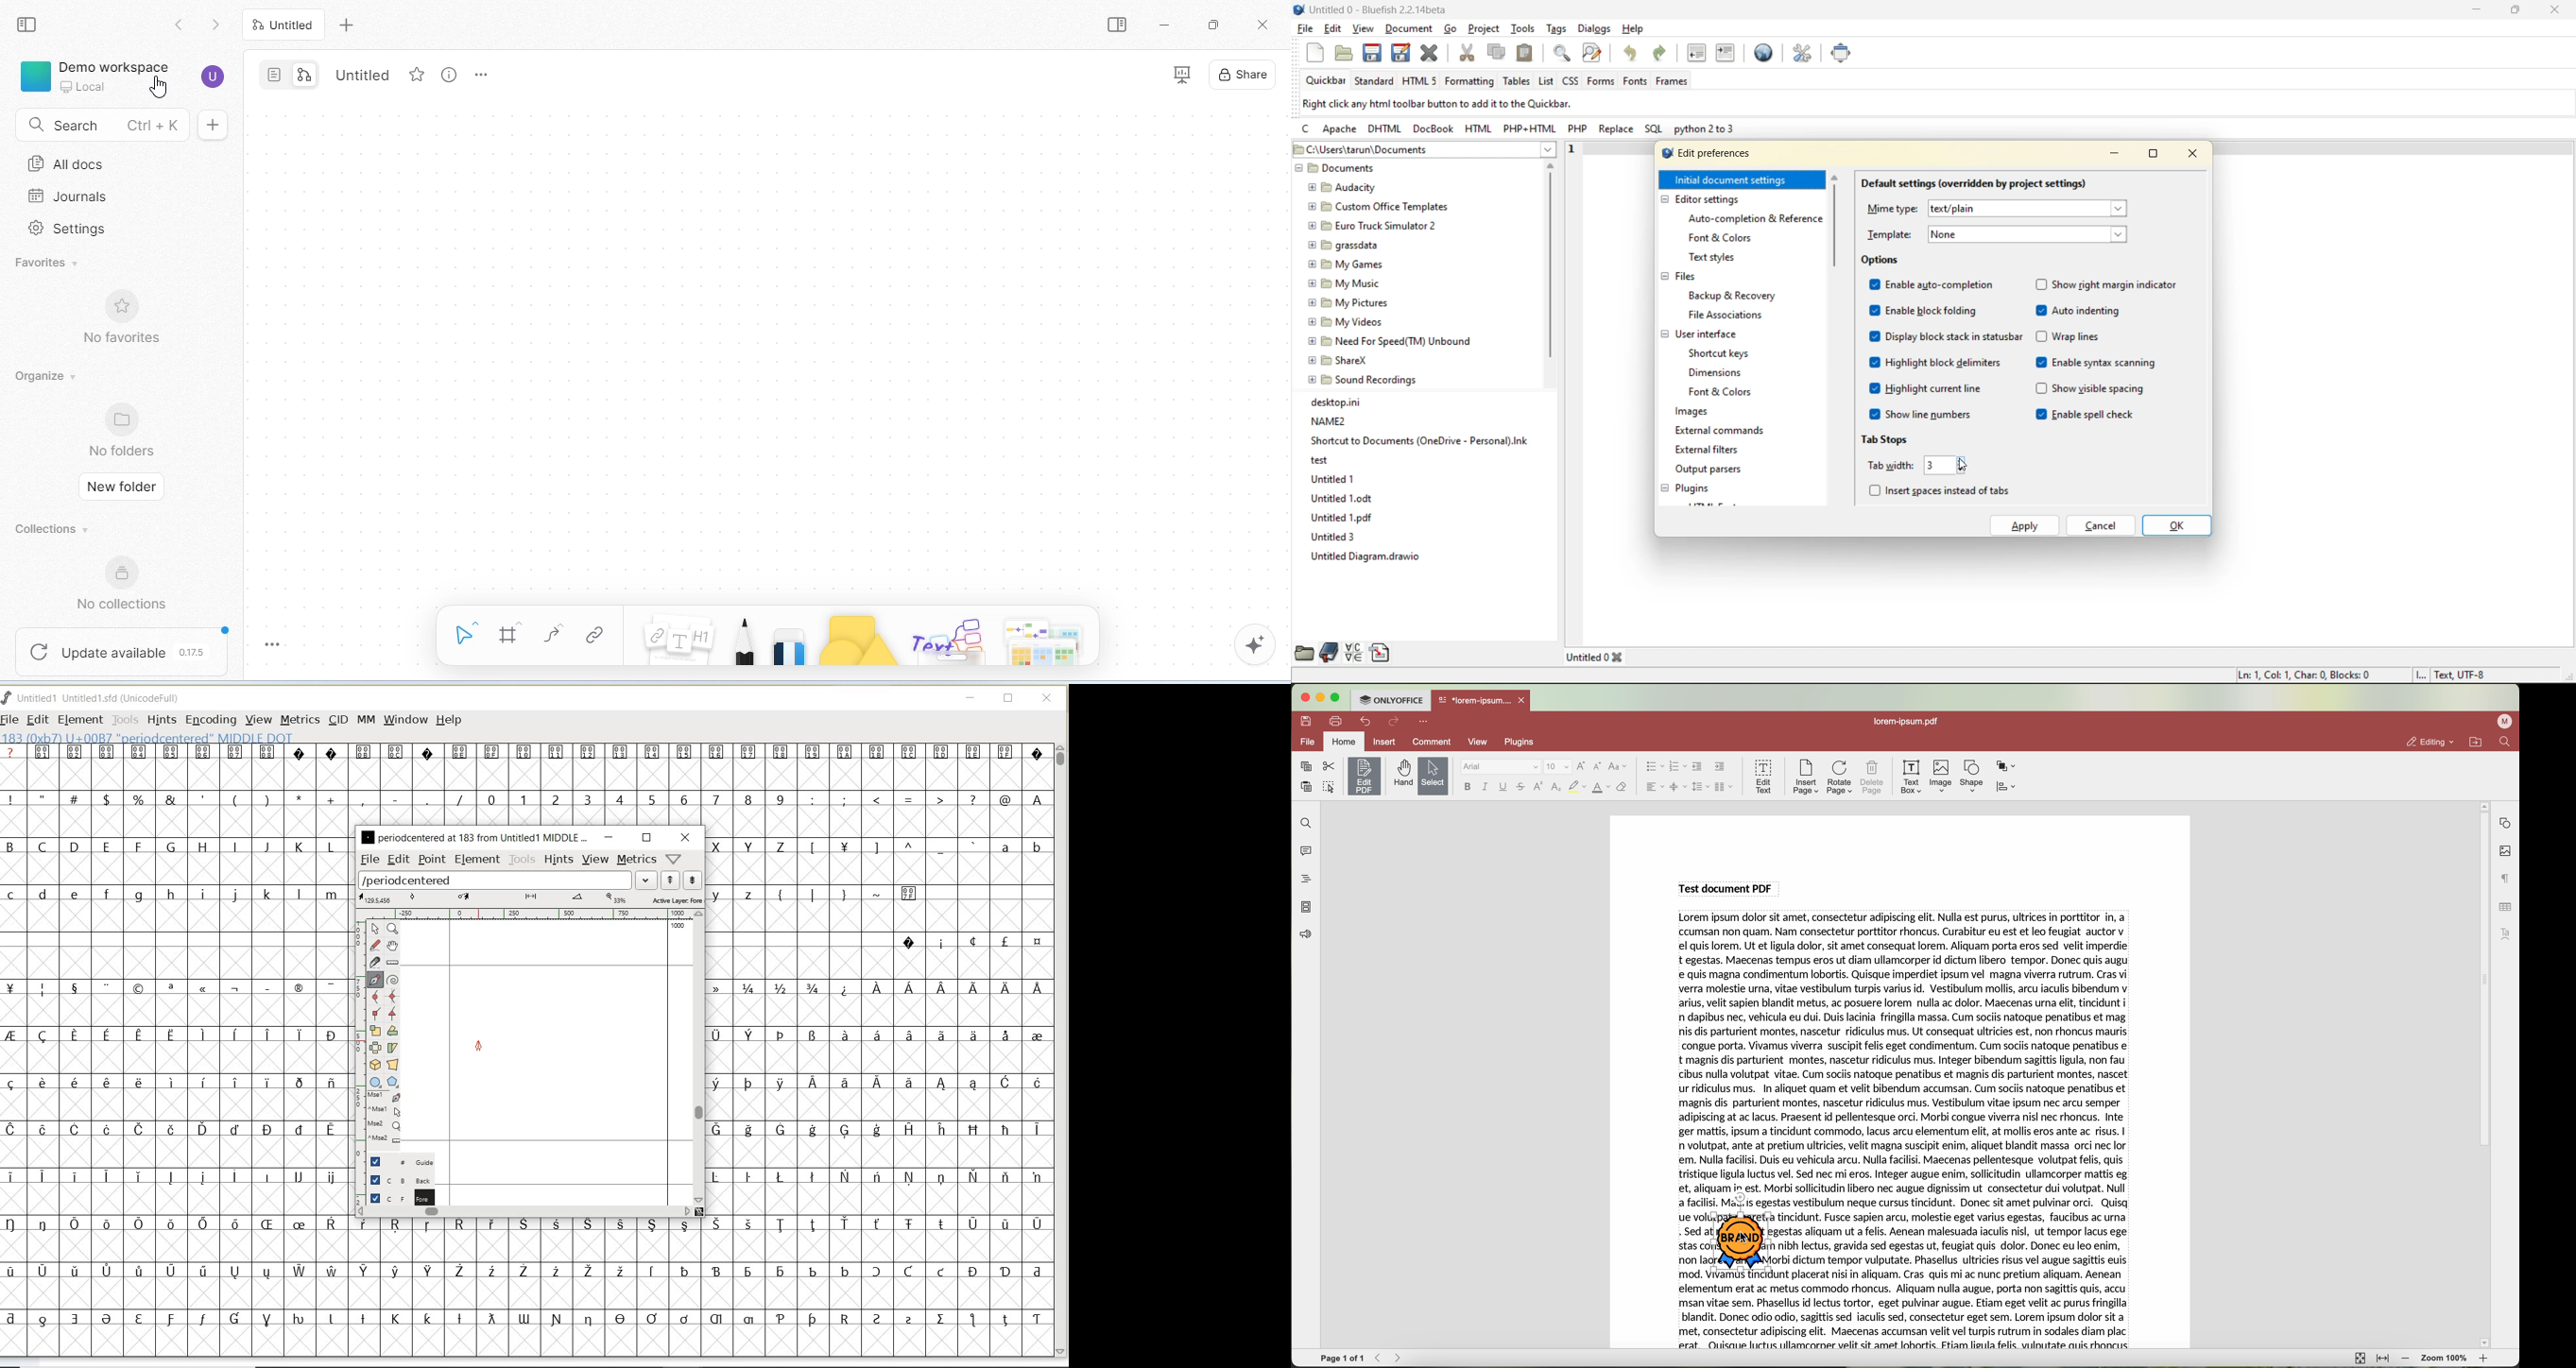 The height and width of the screenshot is (1372, 2576). What do you see at coordinates (1343, 244) in the screenshot?
I see `@ PB grassdata` at bounding box center [1343, 244].